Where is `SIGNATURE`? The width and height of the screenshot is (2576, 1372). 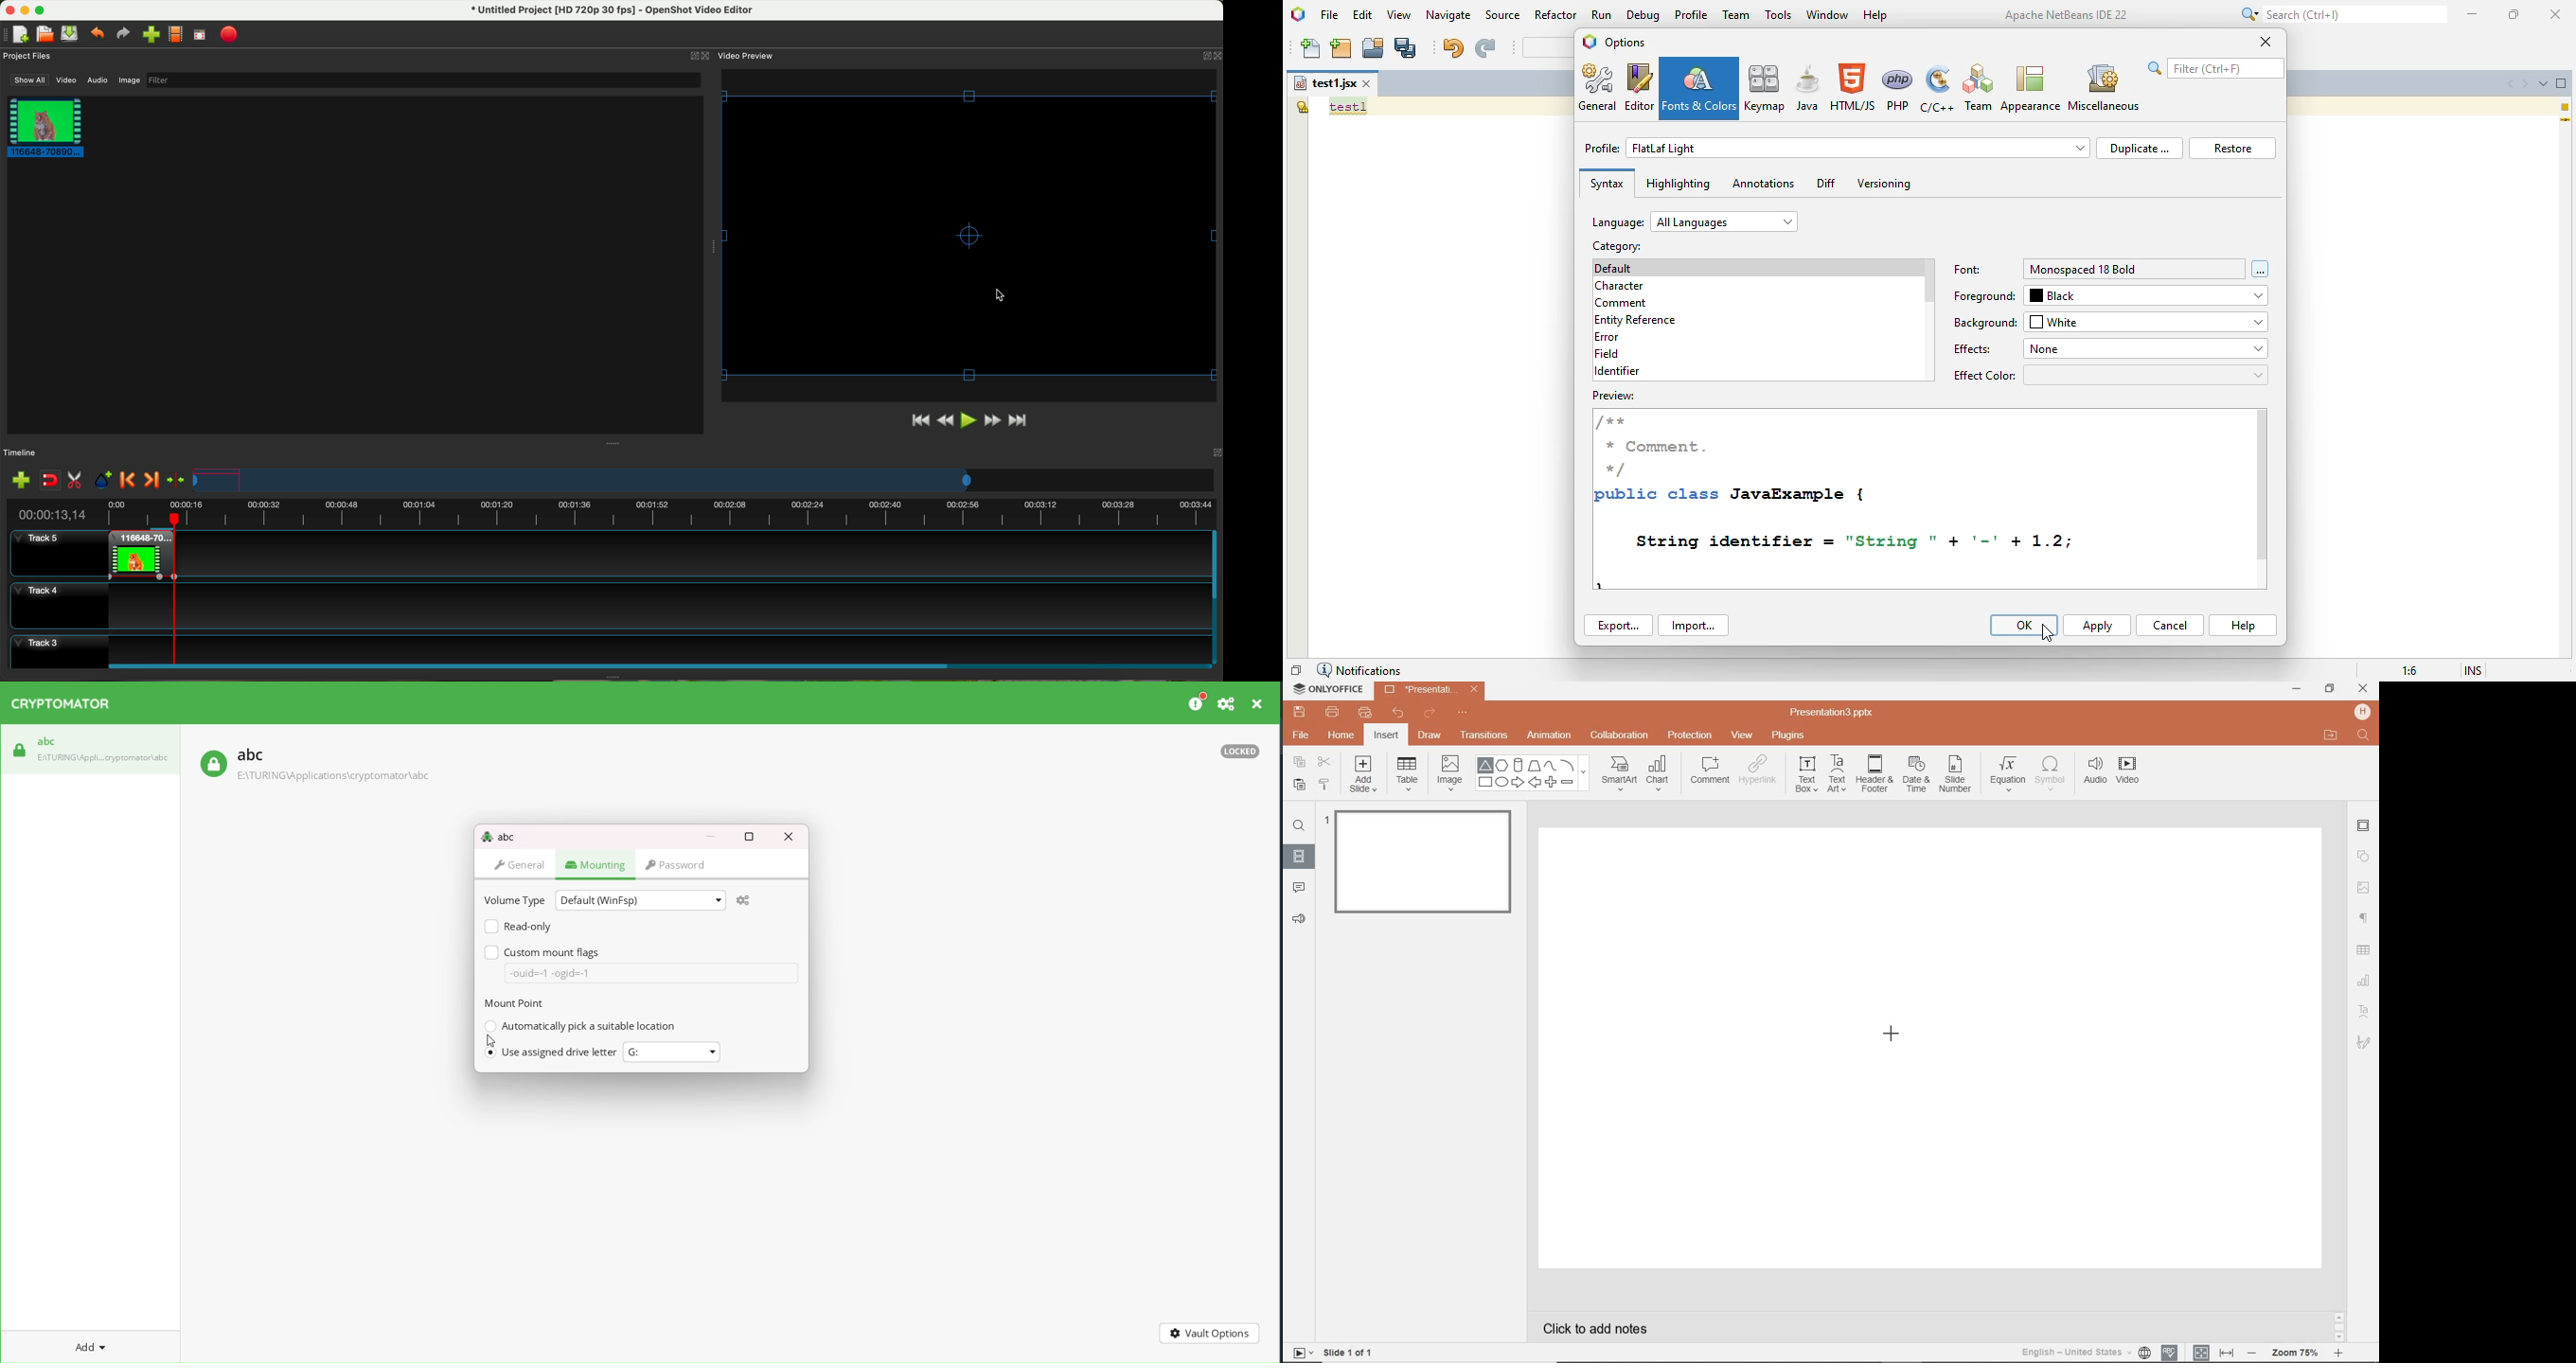
SIGNATURE is located at coordinates (2366, 1041).